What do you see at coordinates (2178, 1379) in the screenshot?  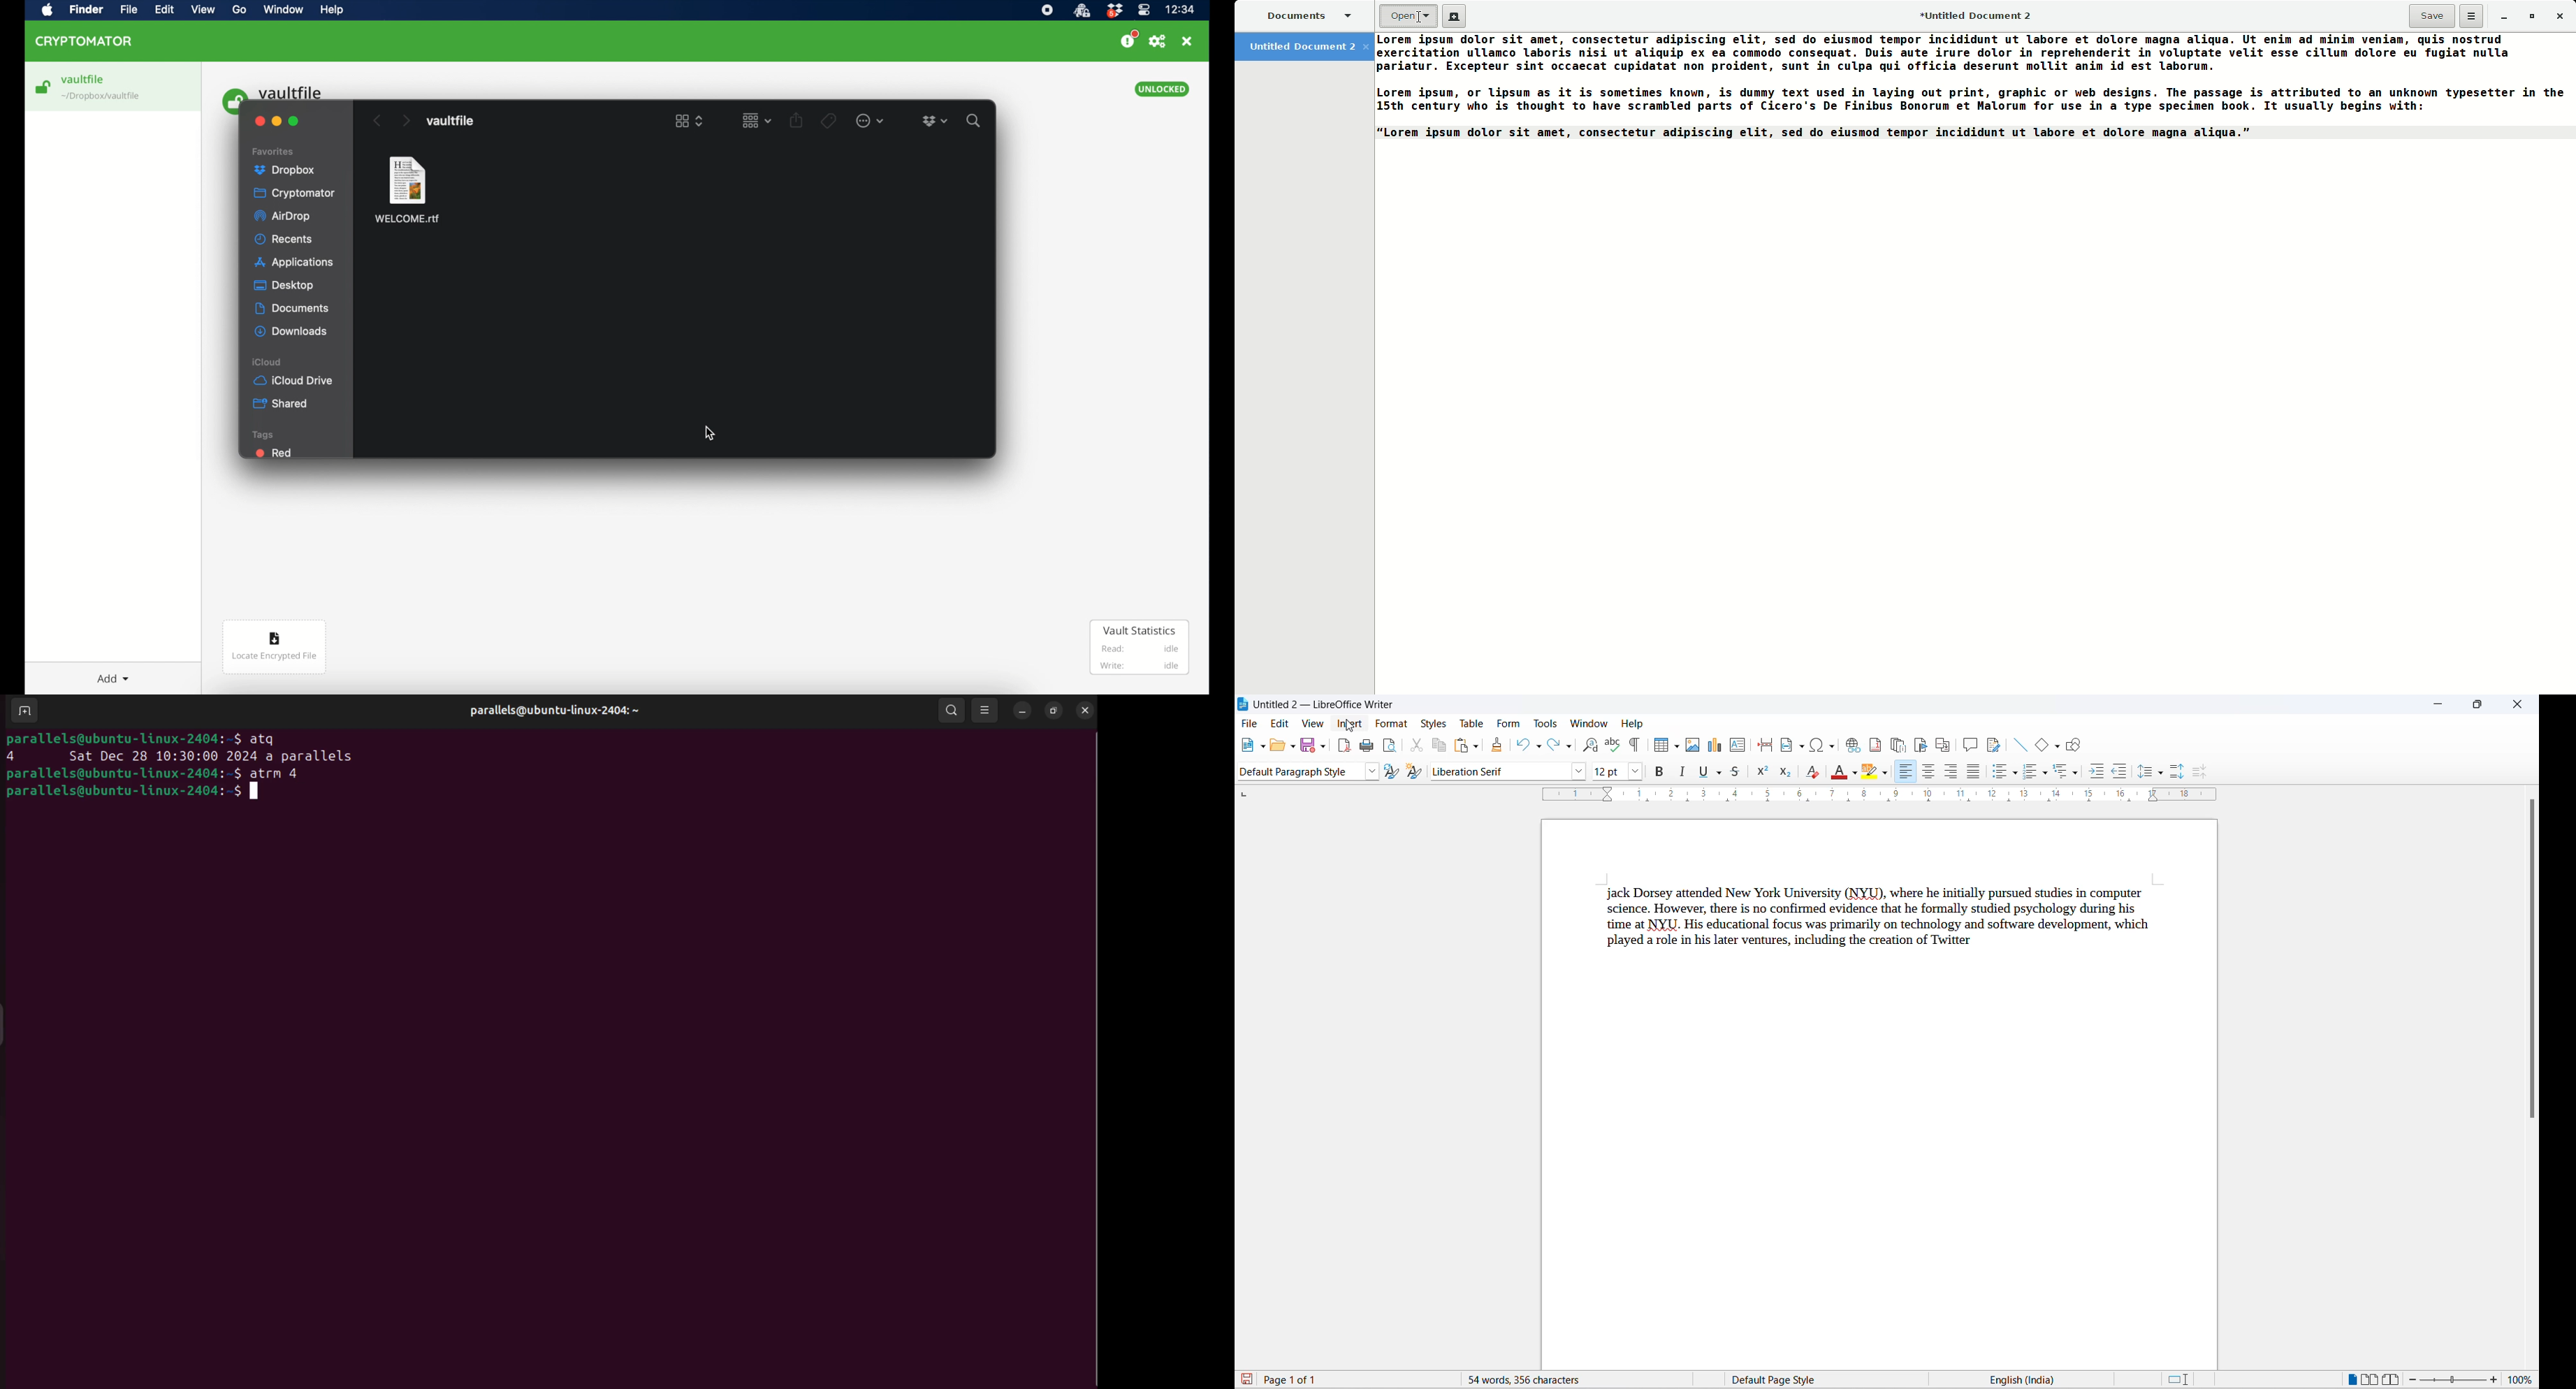 I see `standard selection` at bounding box center [2178, 1379].